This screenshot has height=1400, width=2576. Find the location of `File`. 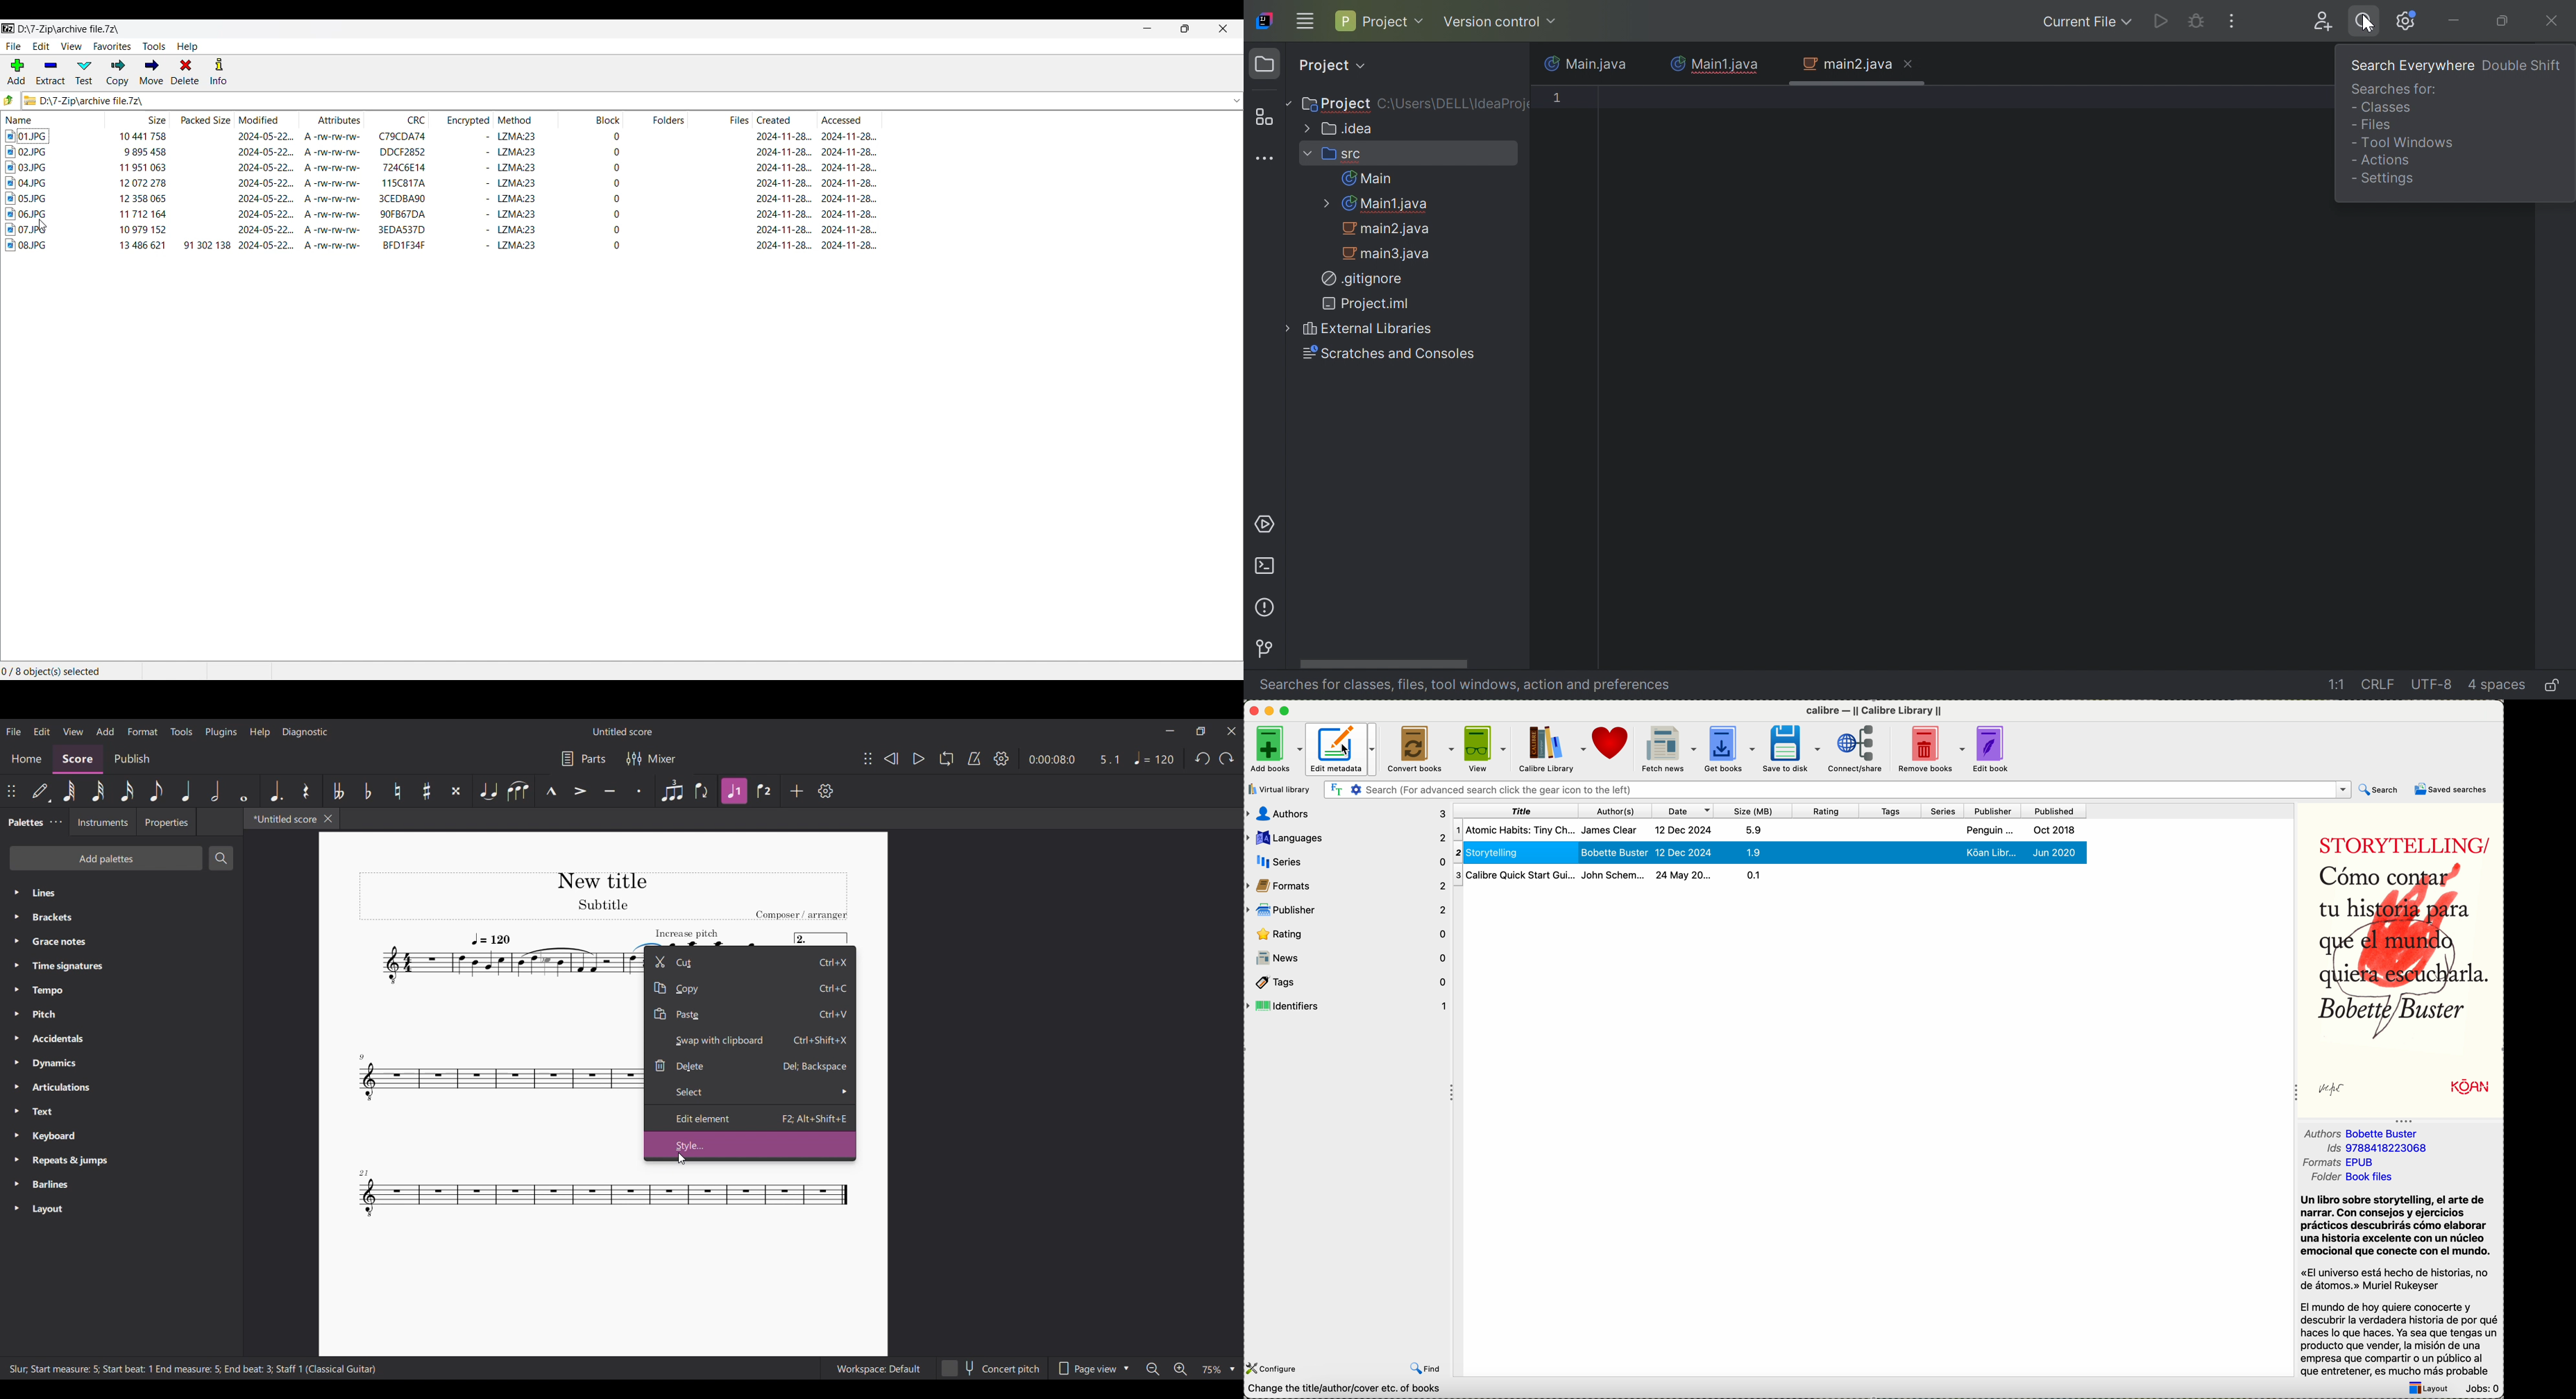

File is located at coordinates (14, 47).